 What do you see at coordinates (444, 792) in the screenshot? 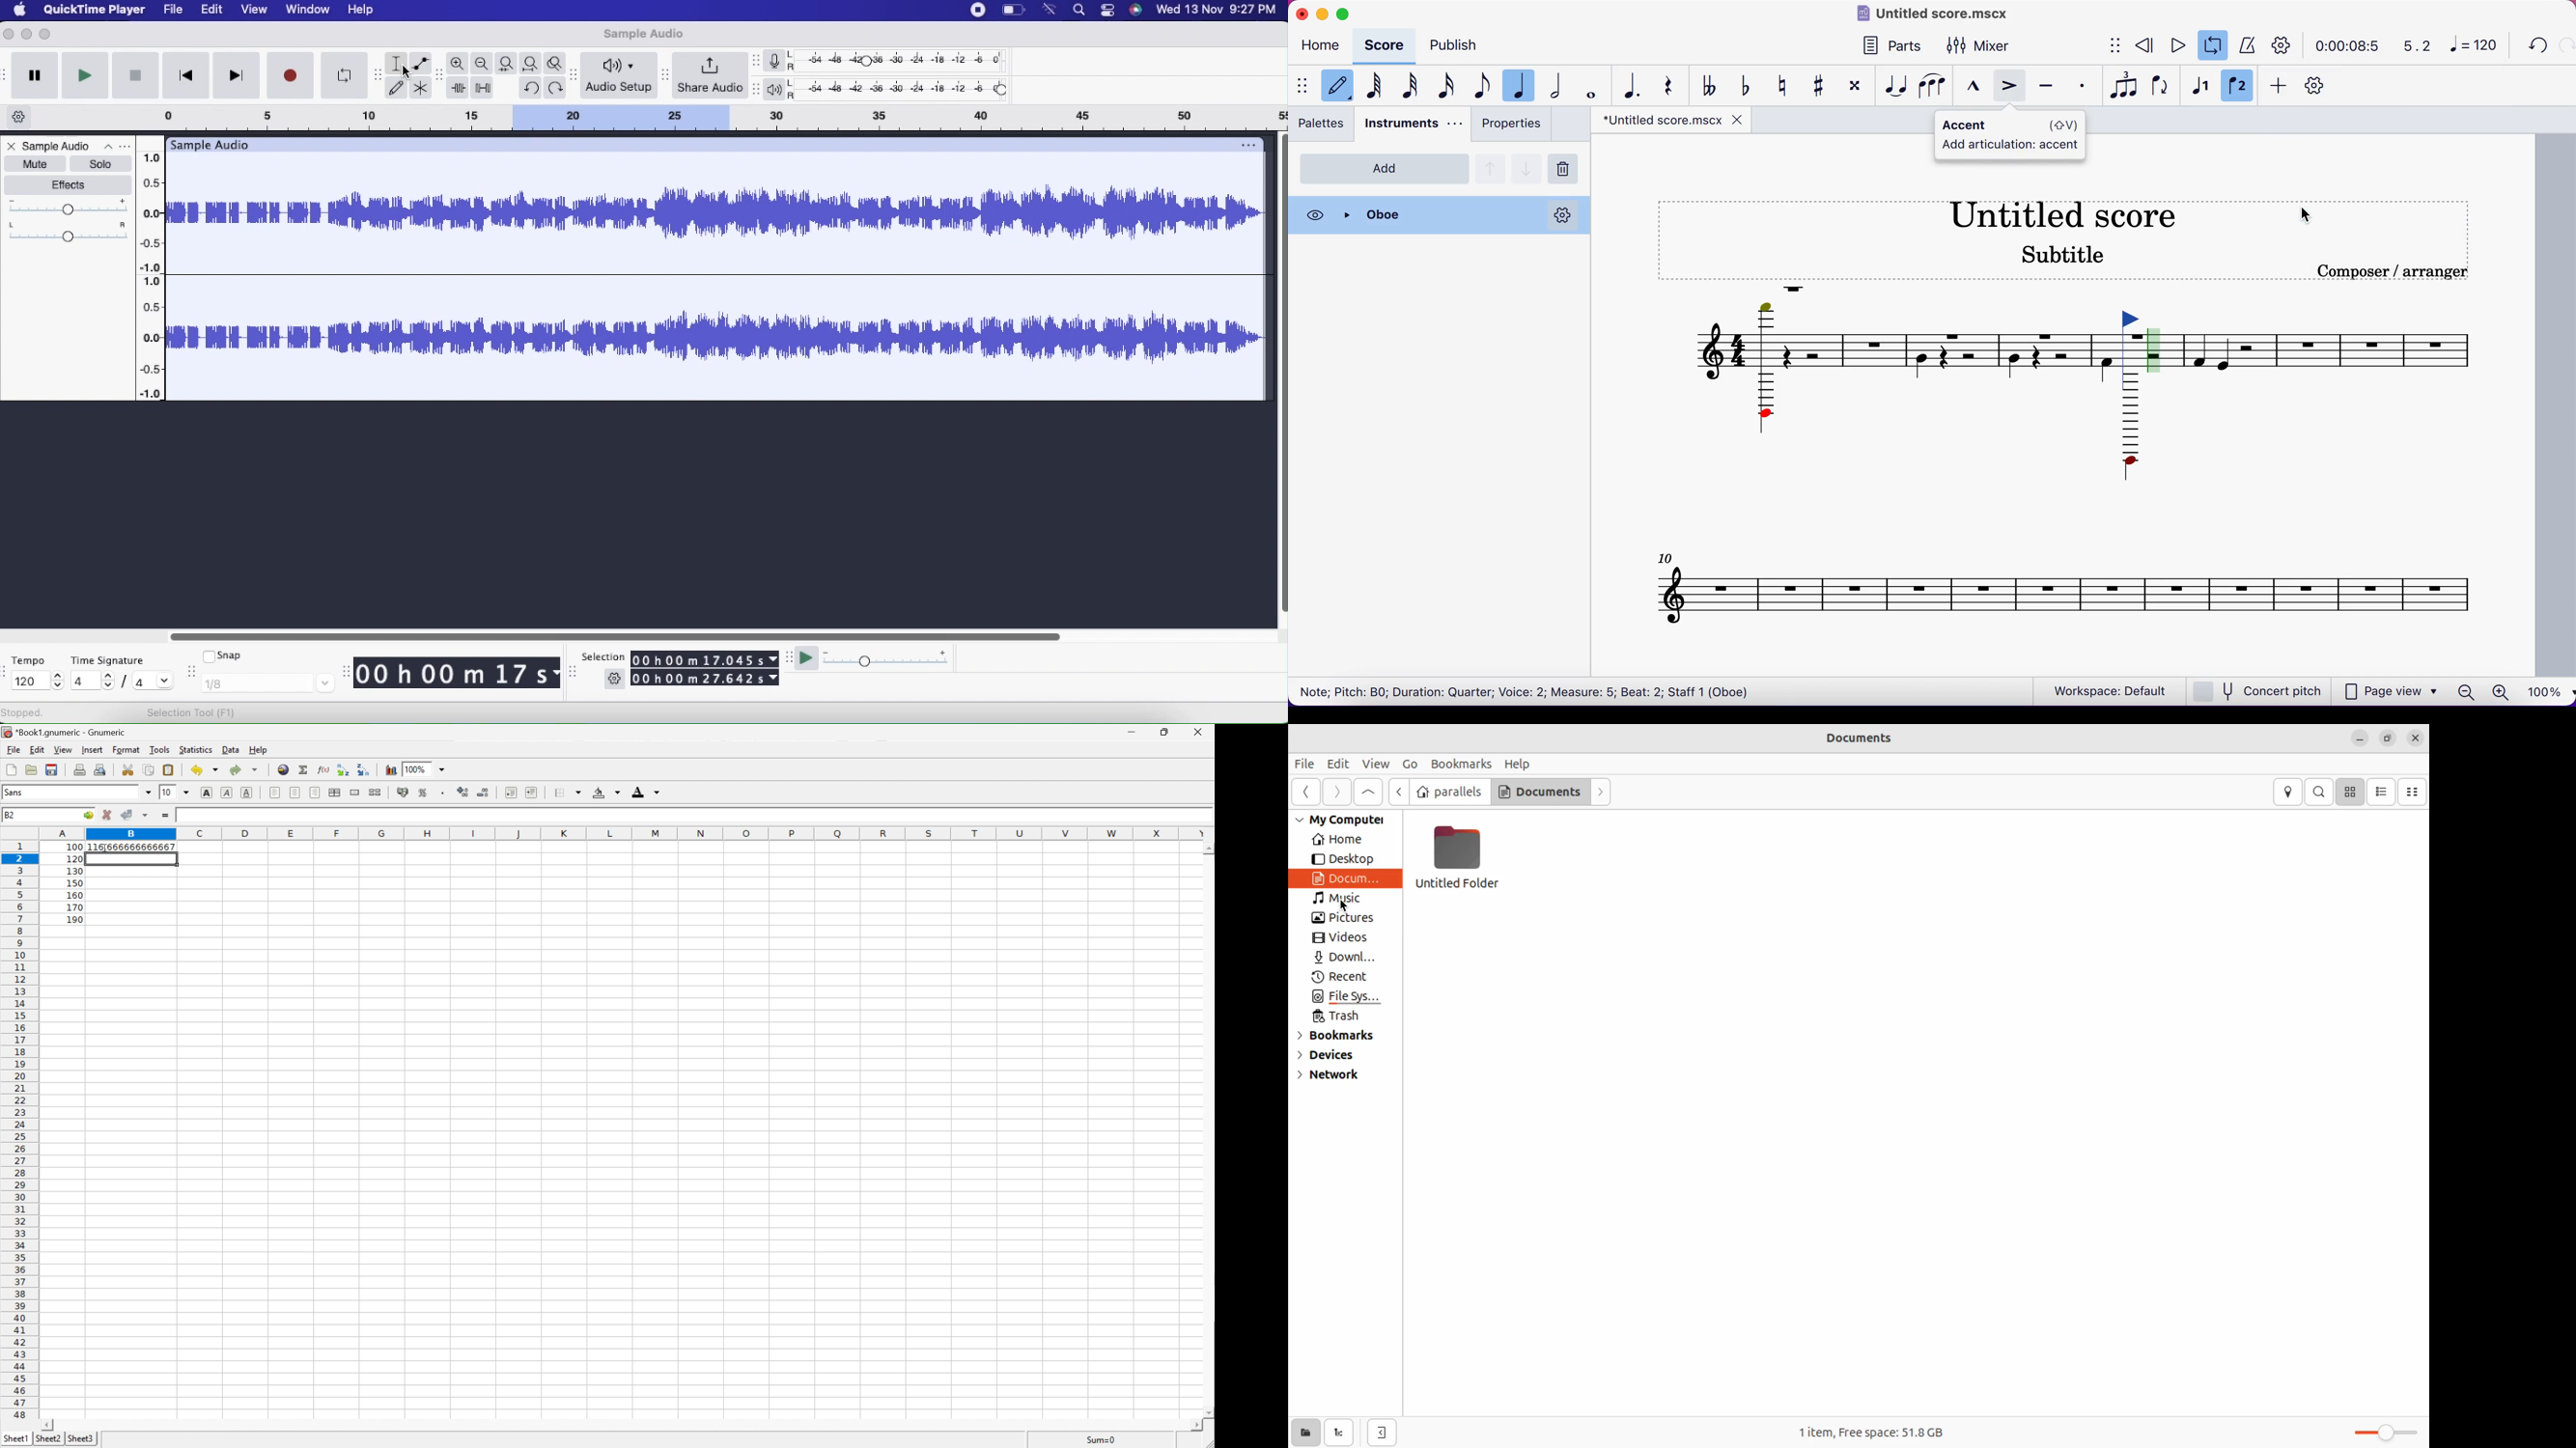
I see `Set the format of the selected cells to include a thousands separator` at bounding box center [444, 792].